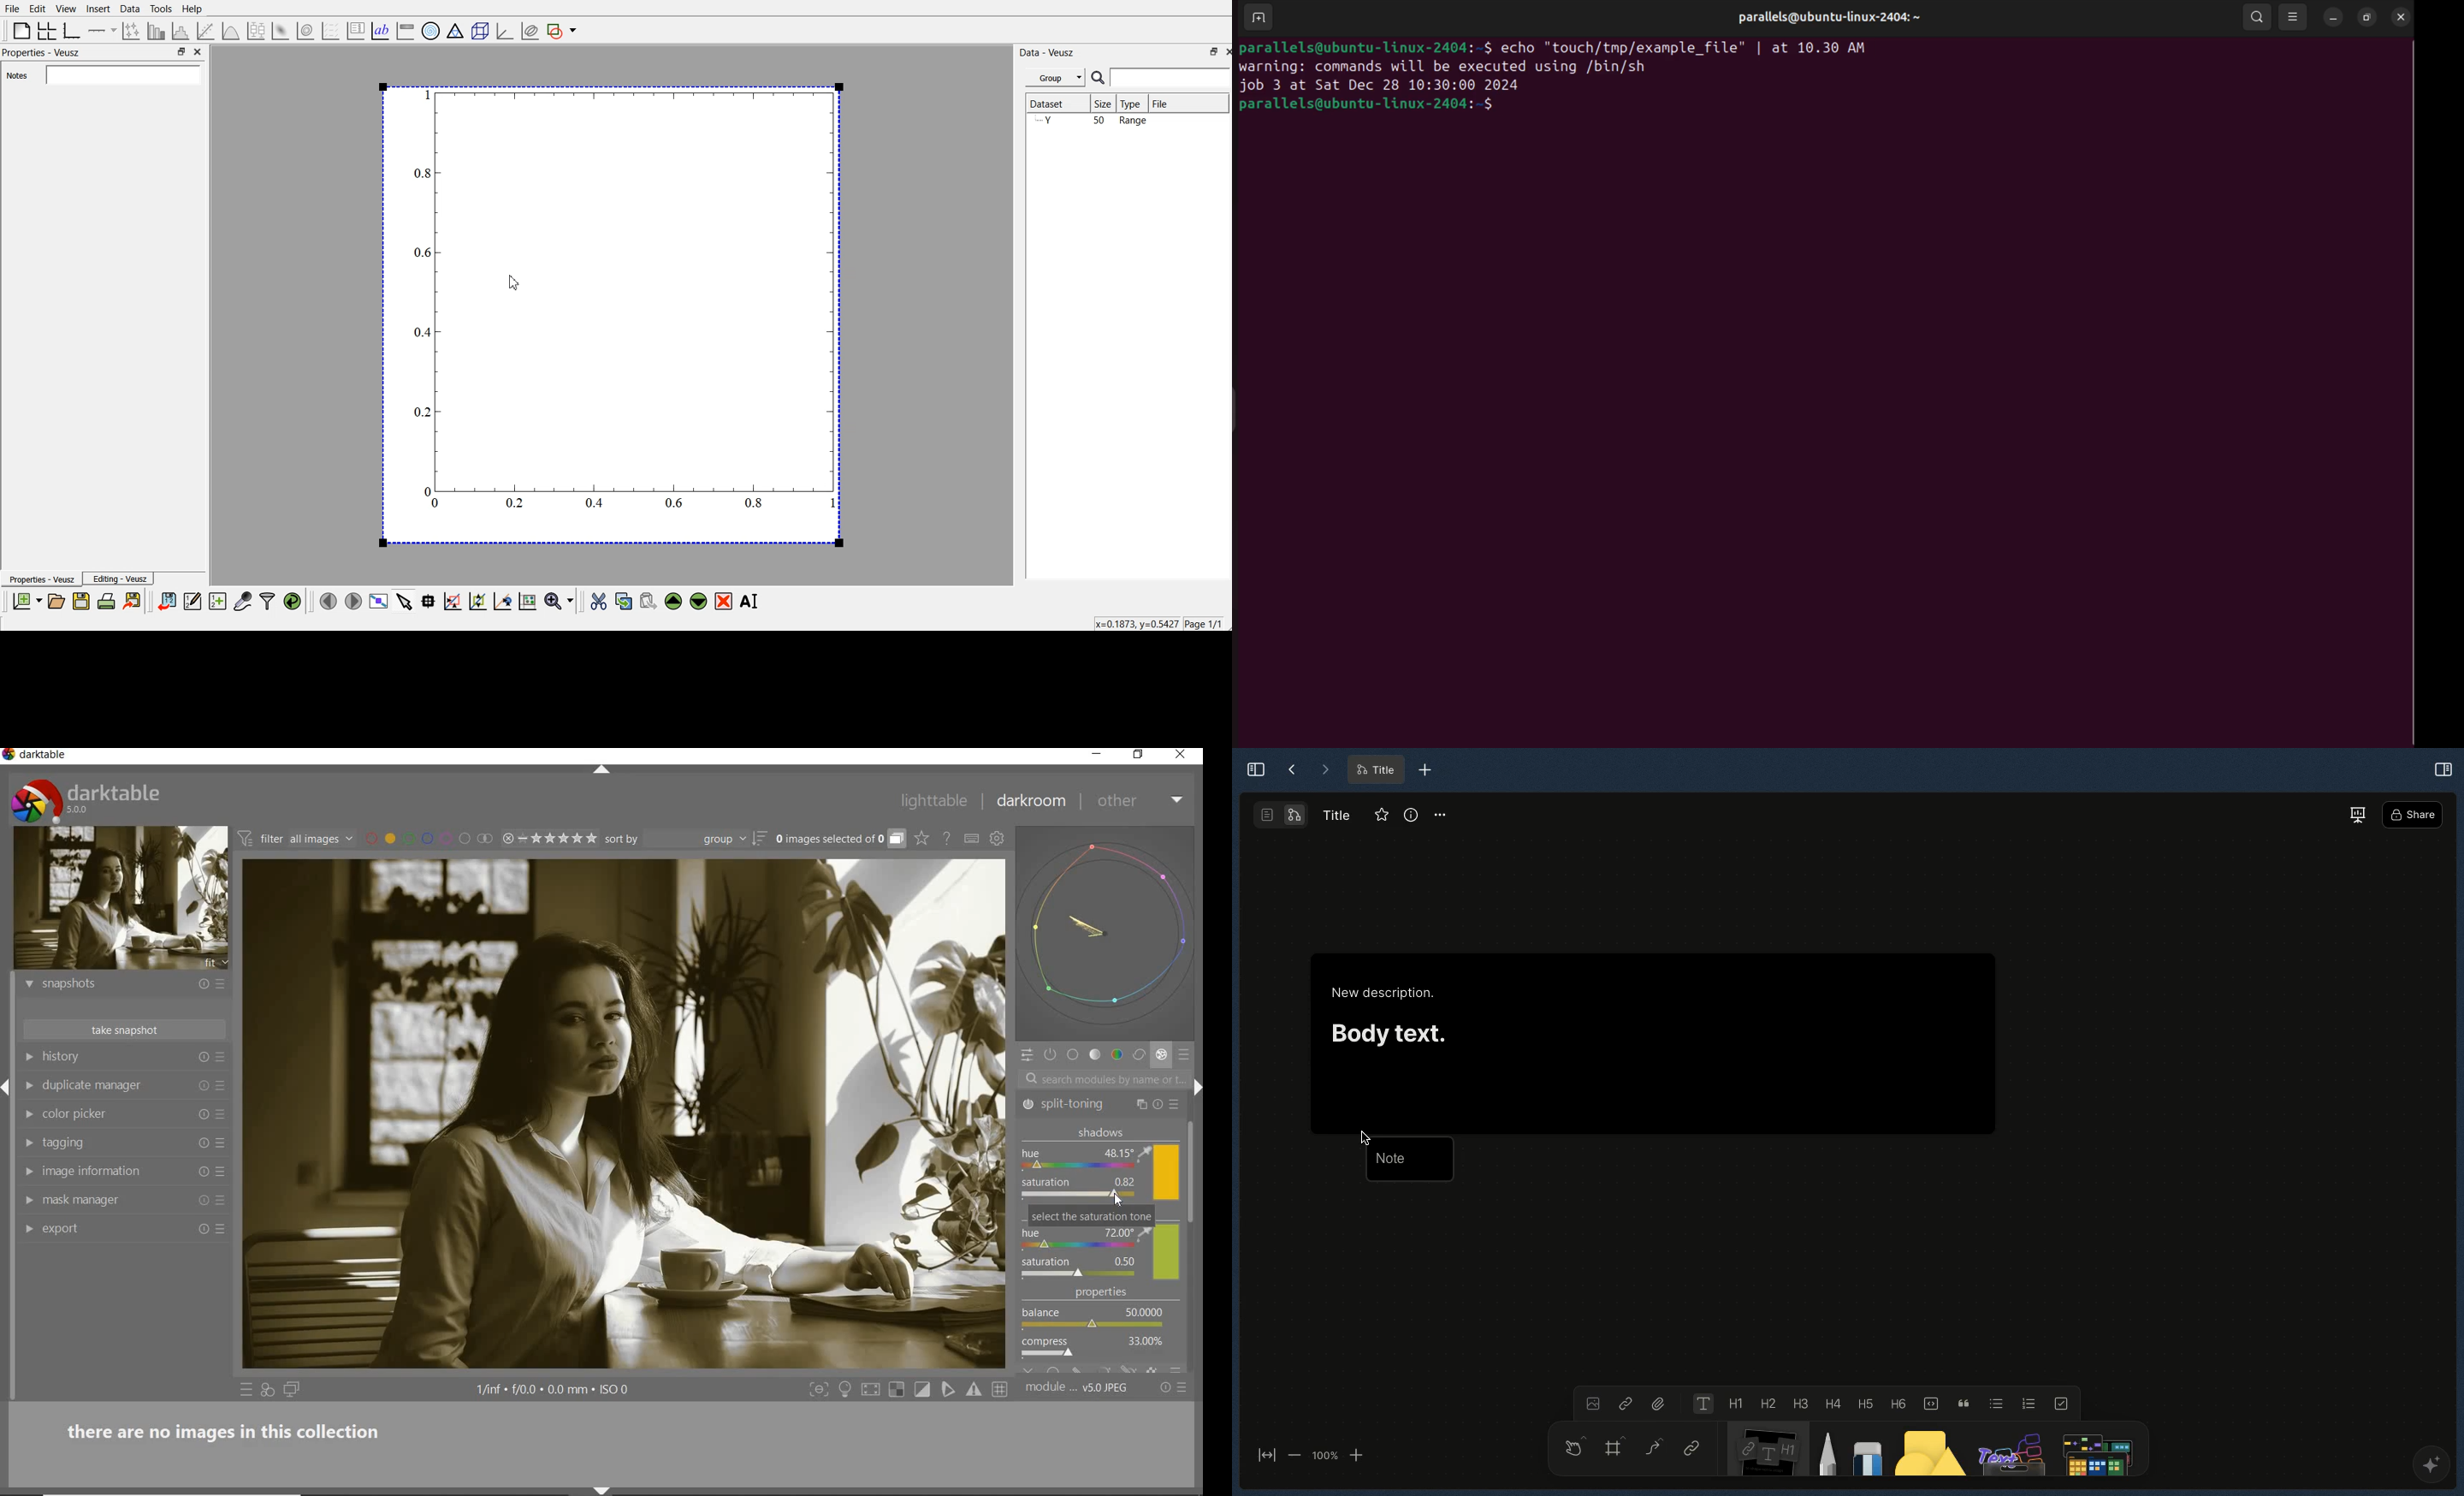  Describe the element at coordinates (13, 8) in the screenshot. I see `File` at that location.